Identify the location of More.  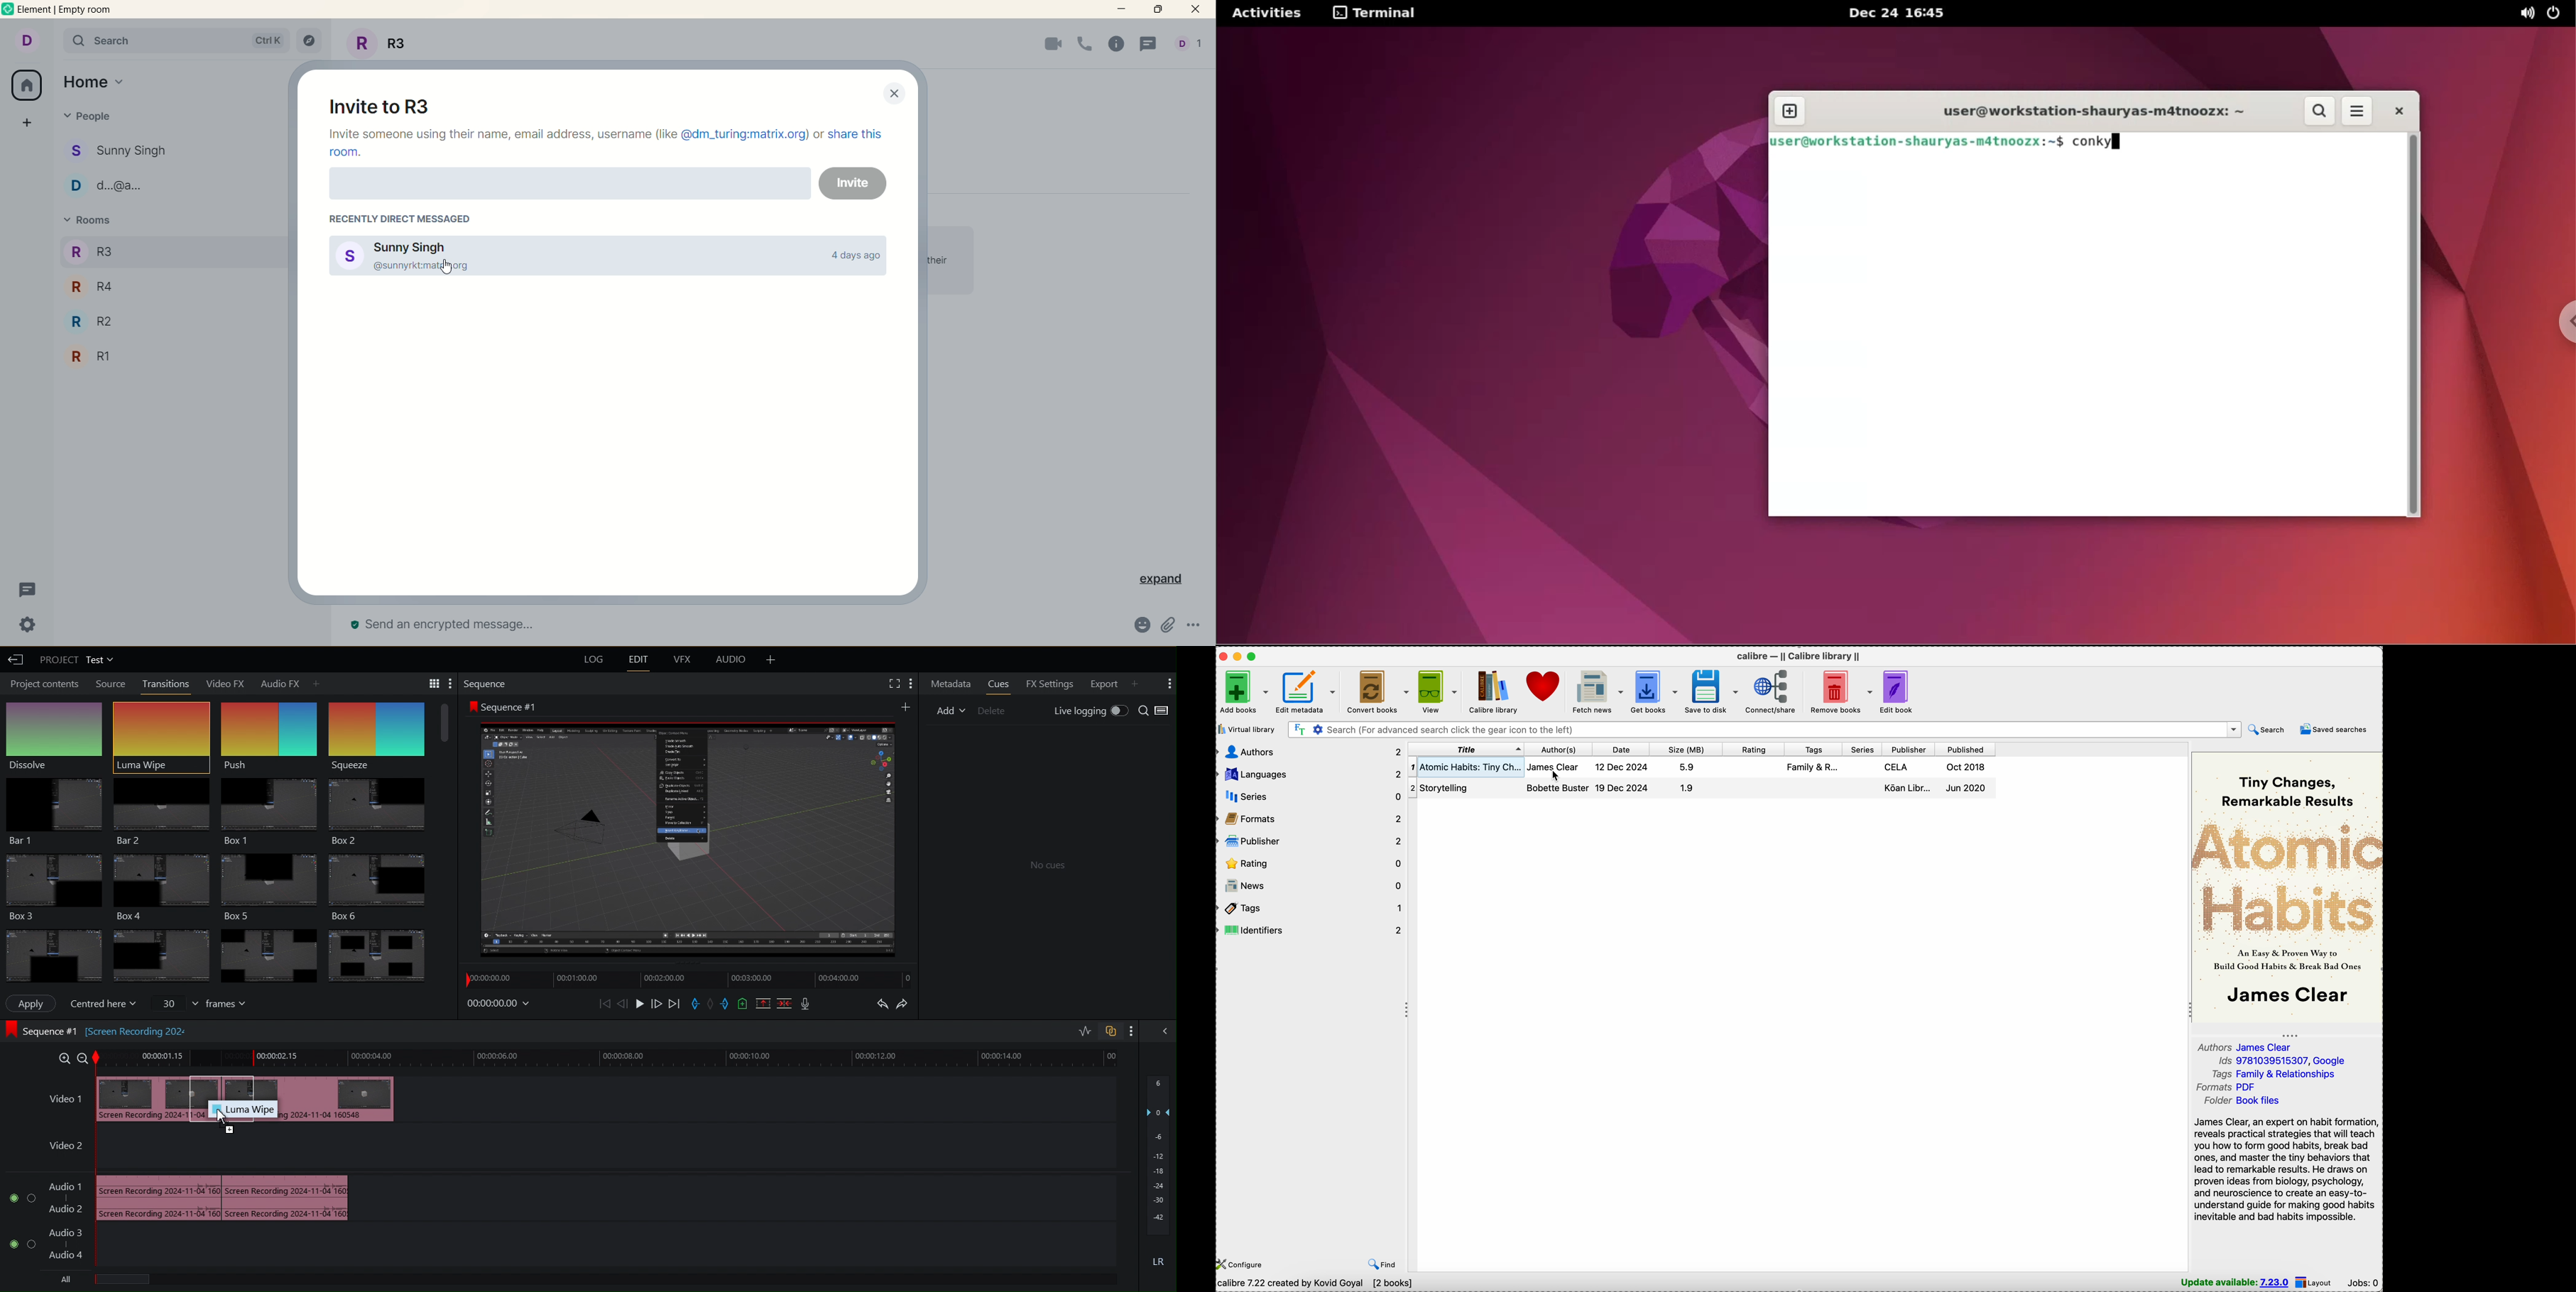
(1169, 685).